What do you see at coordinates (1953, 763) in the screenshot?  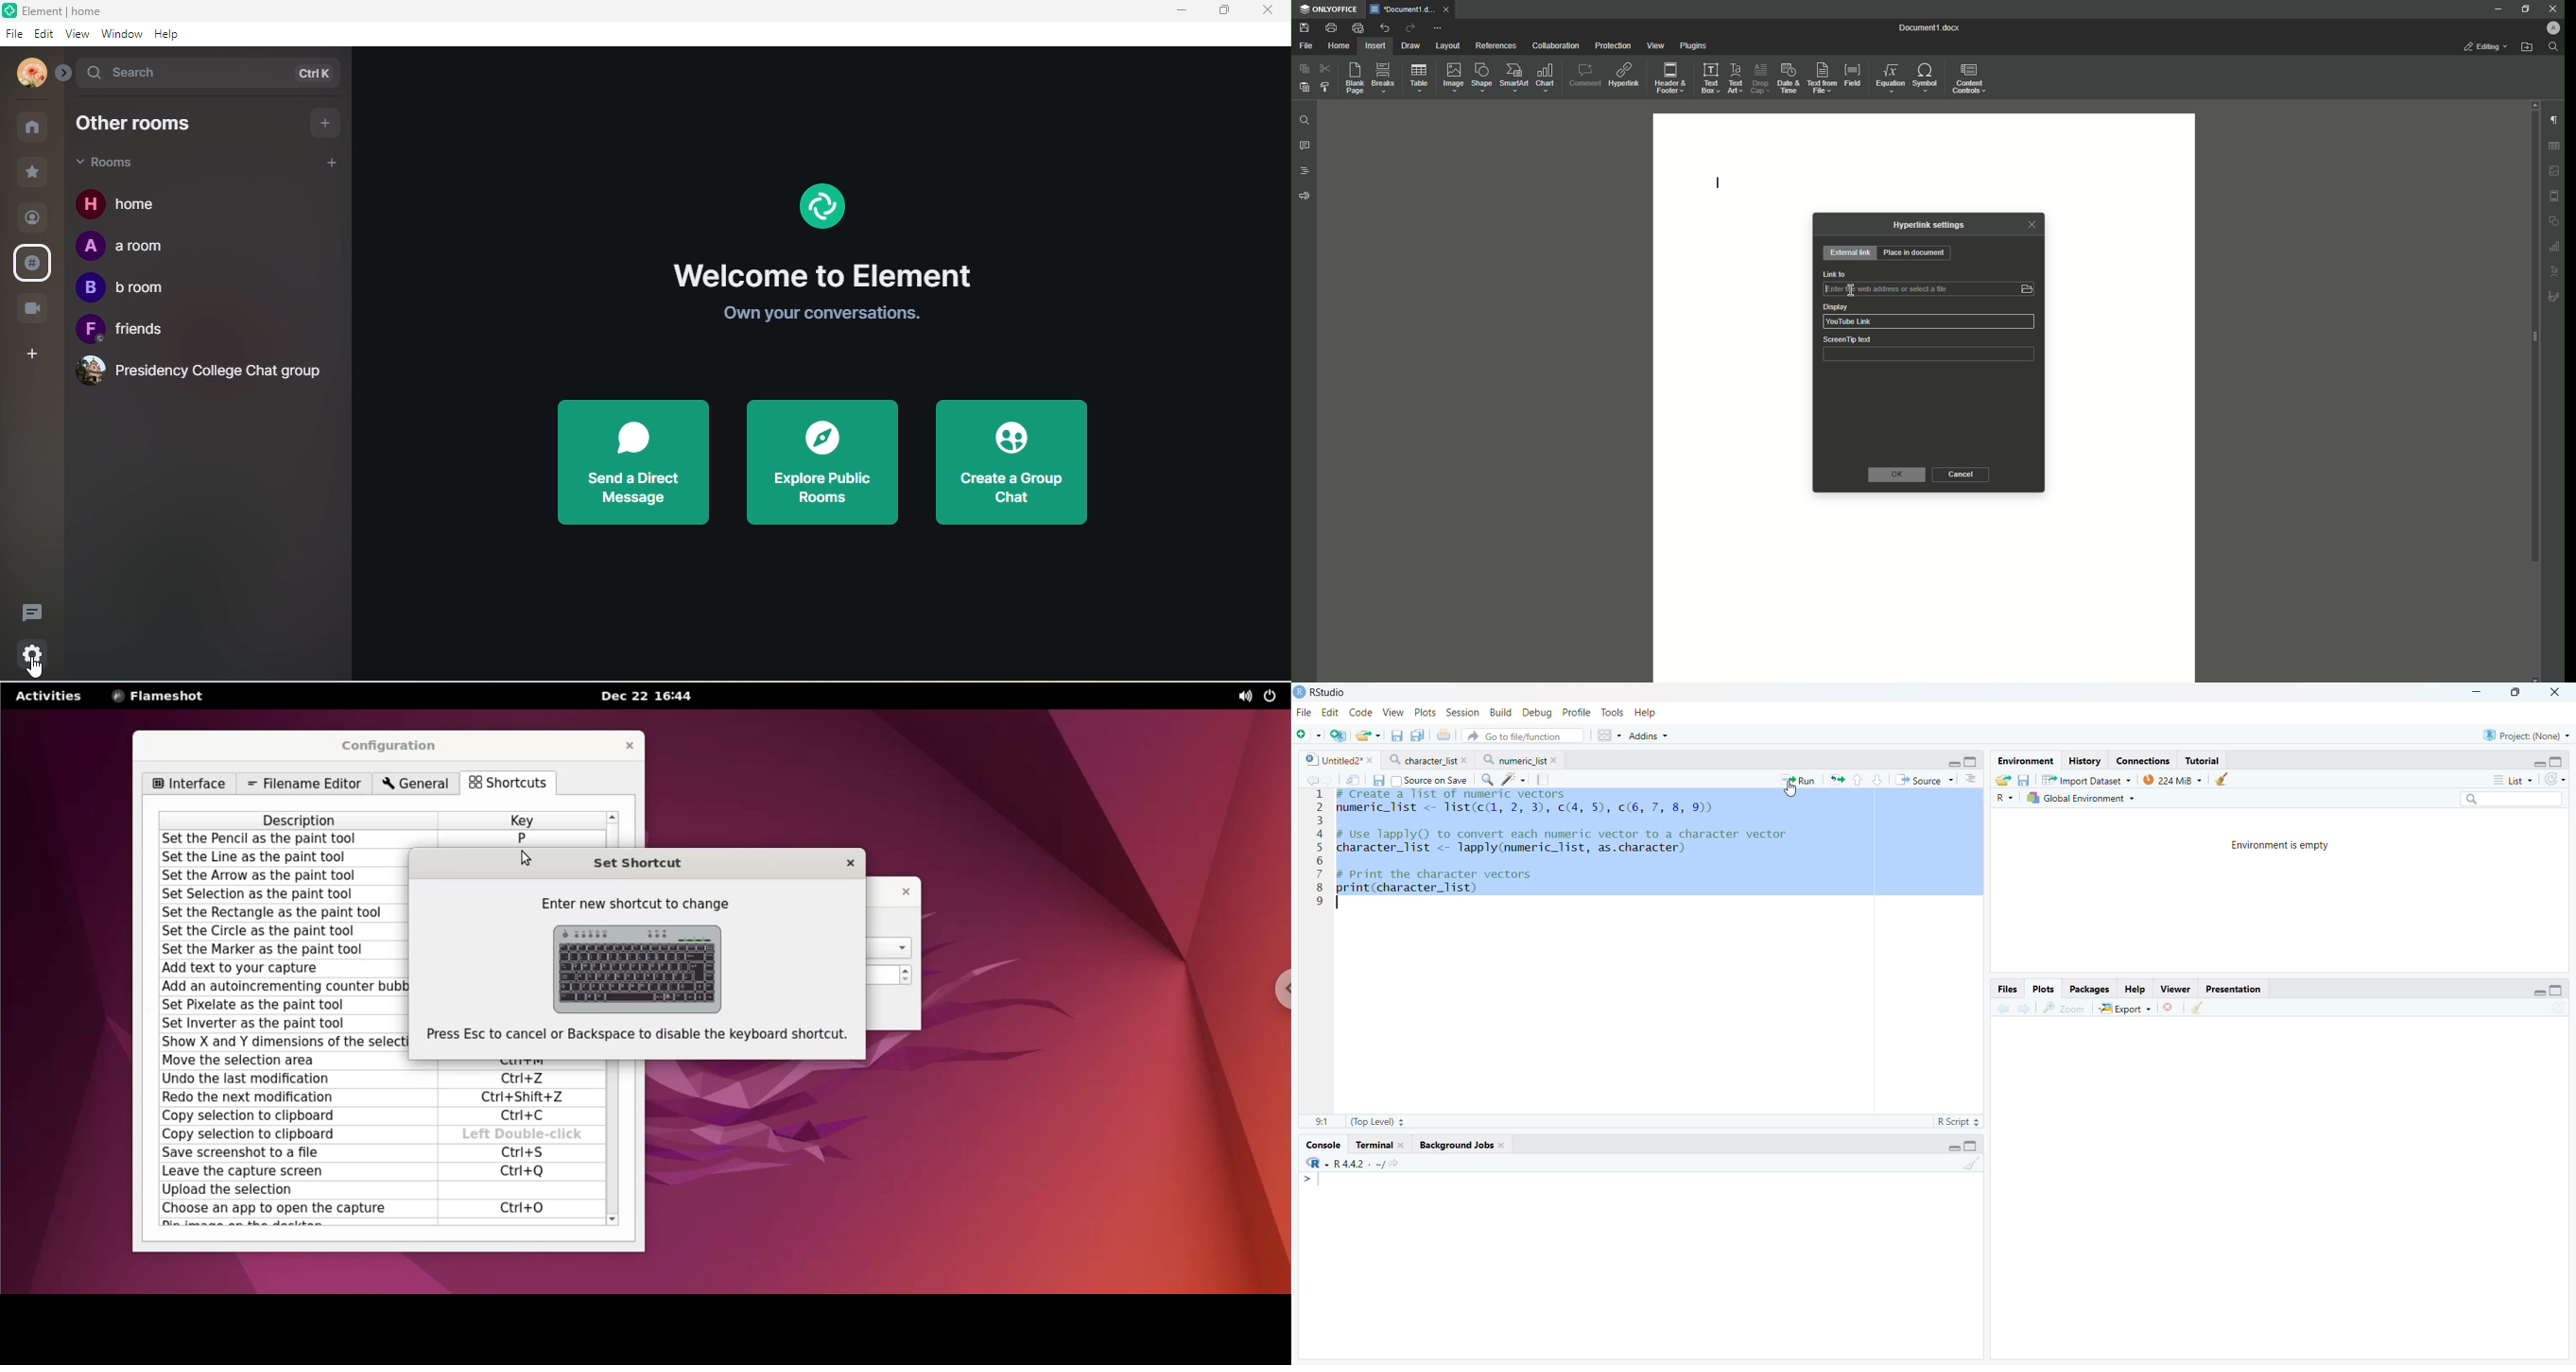 I see `Hide` at bounding box center [1953, 763].